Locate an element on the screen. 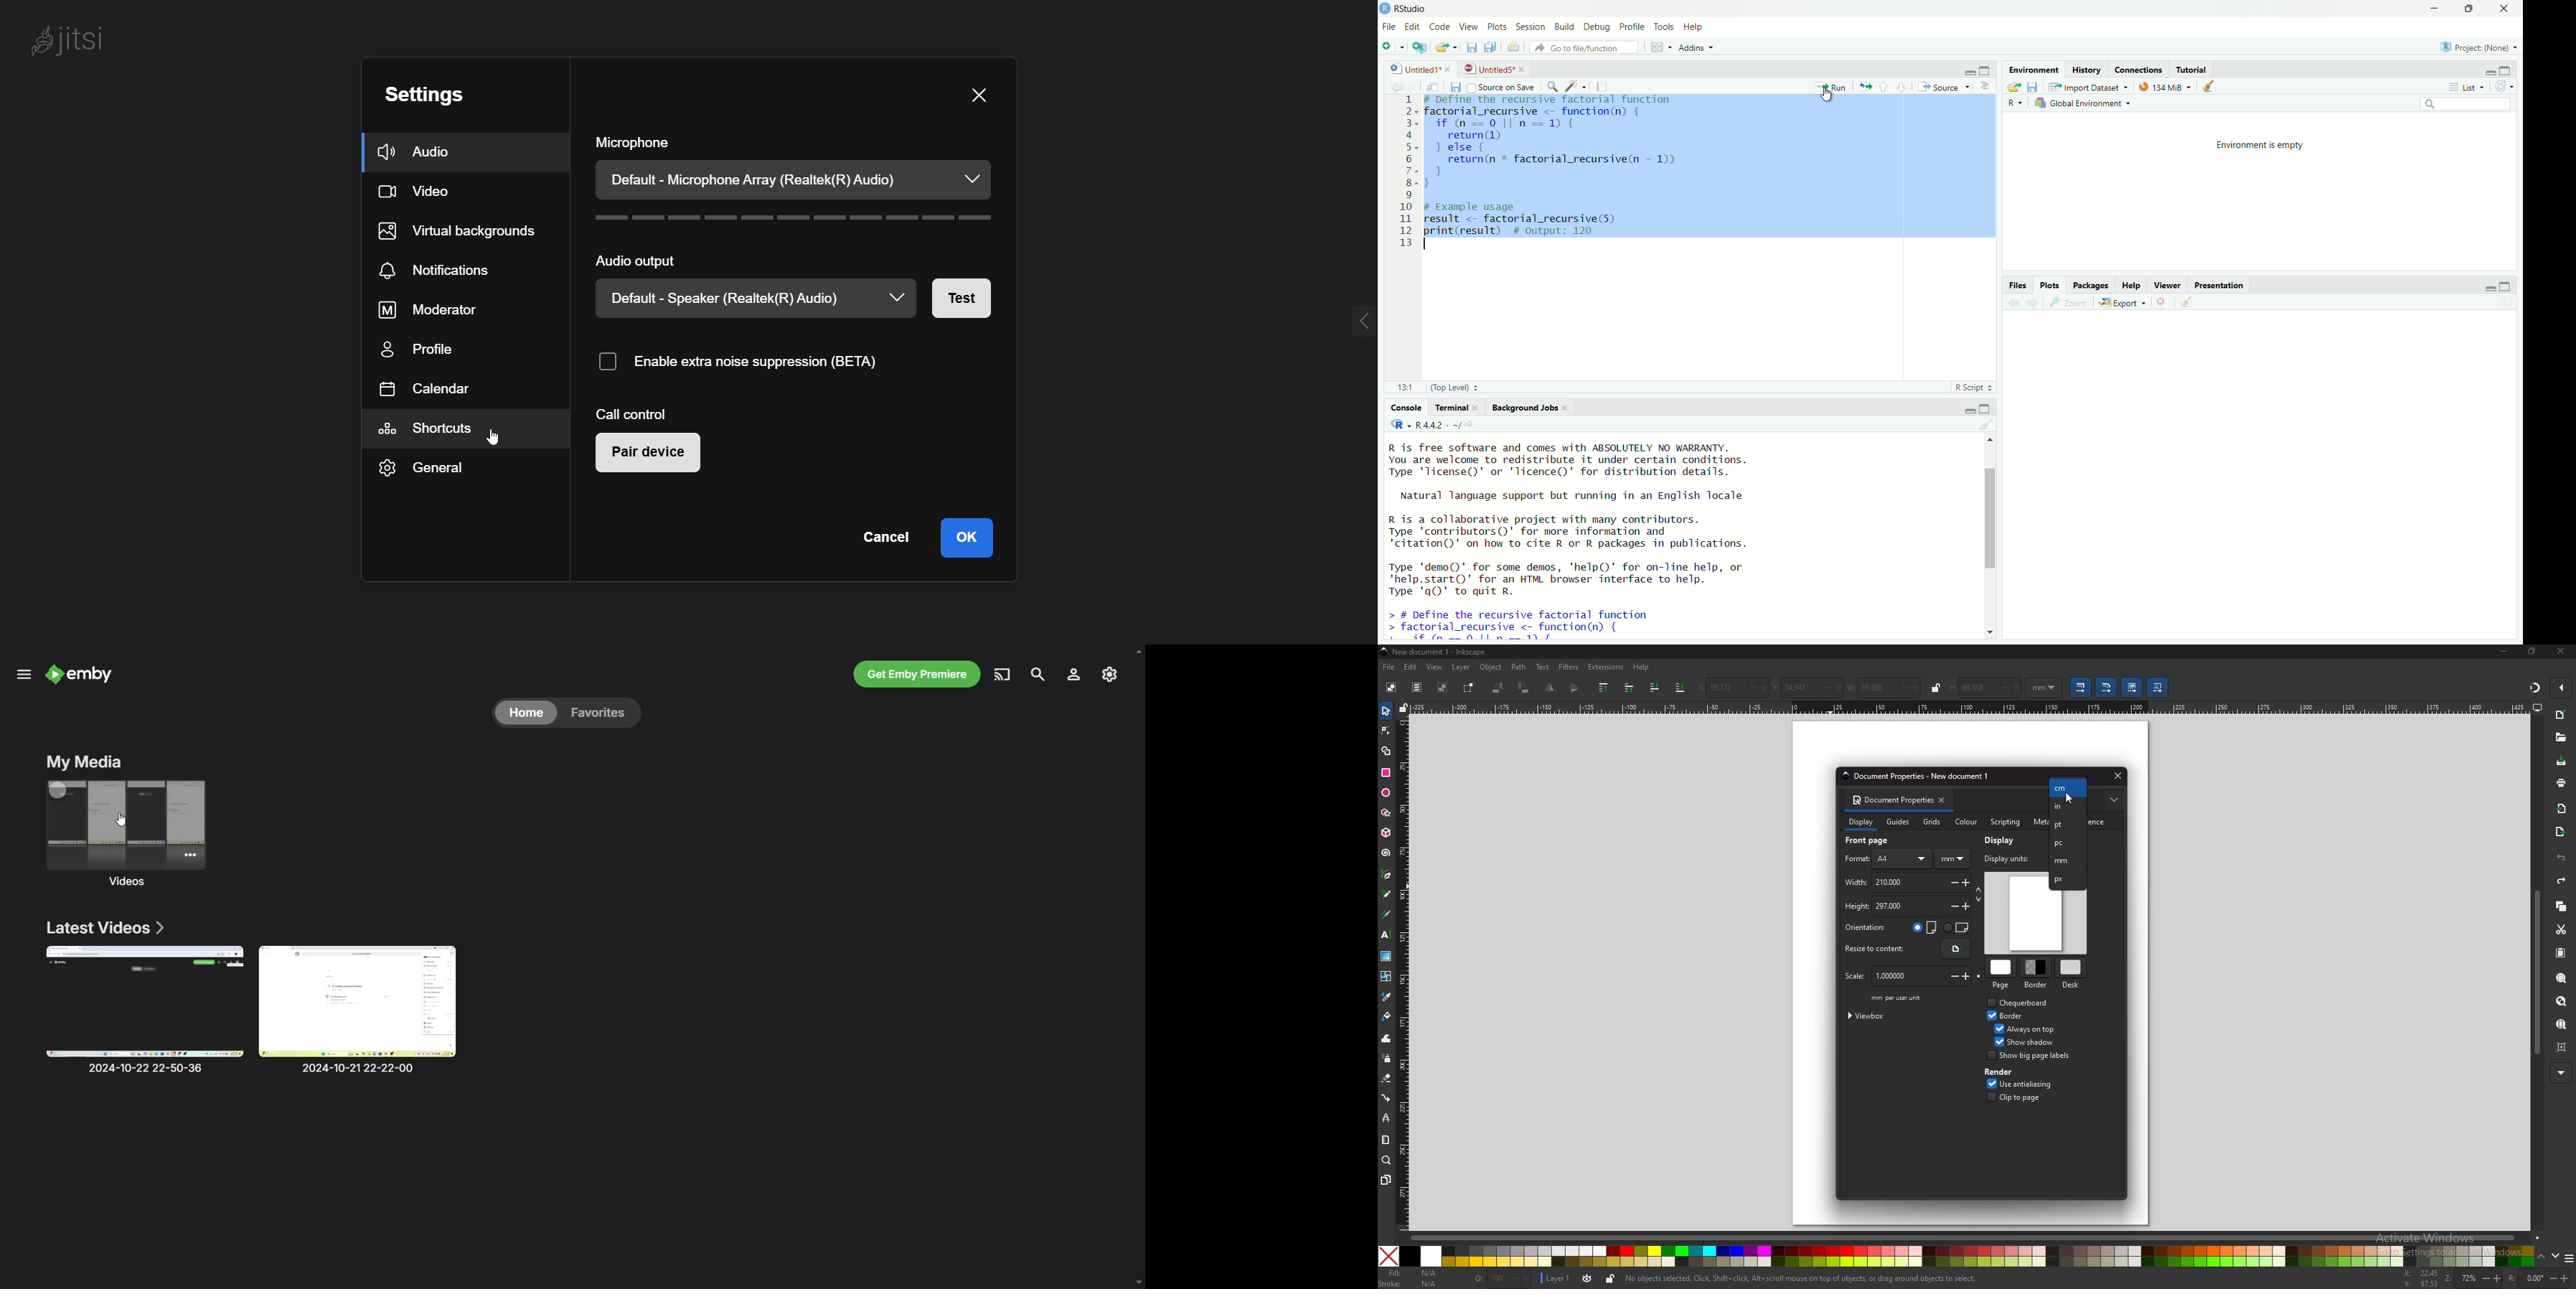 The width and height of the screenshot is (2576, 1316). Text cursor is located at coordinates (1826, 98).